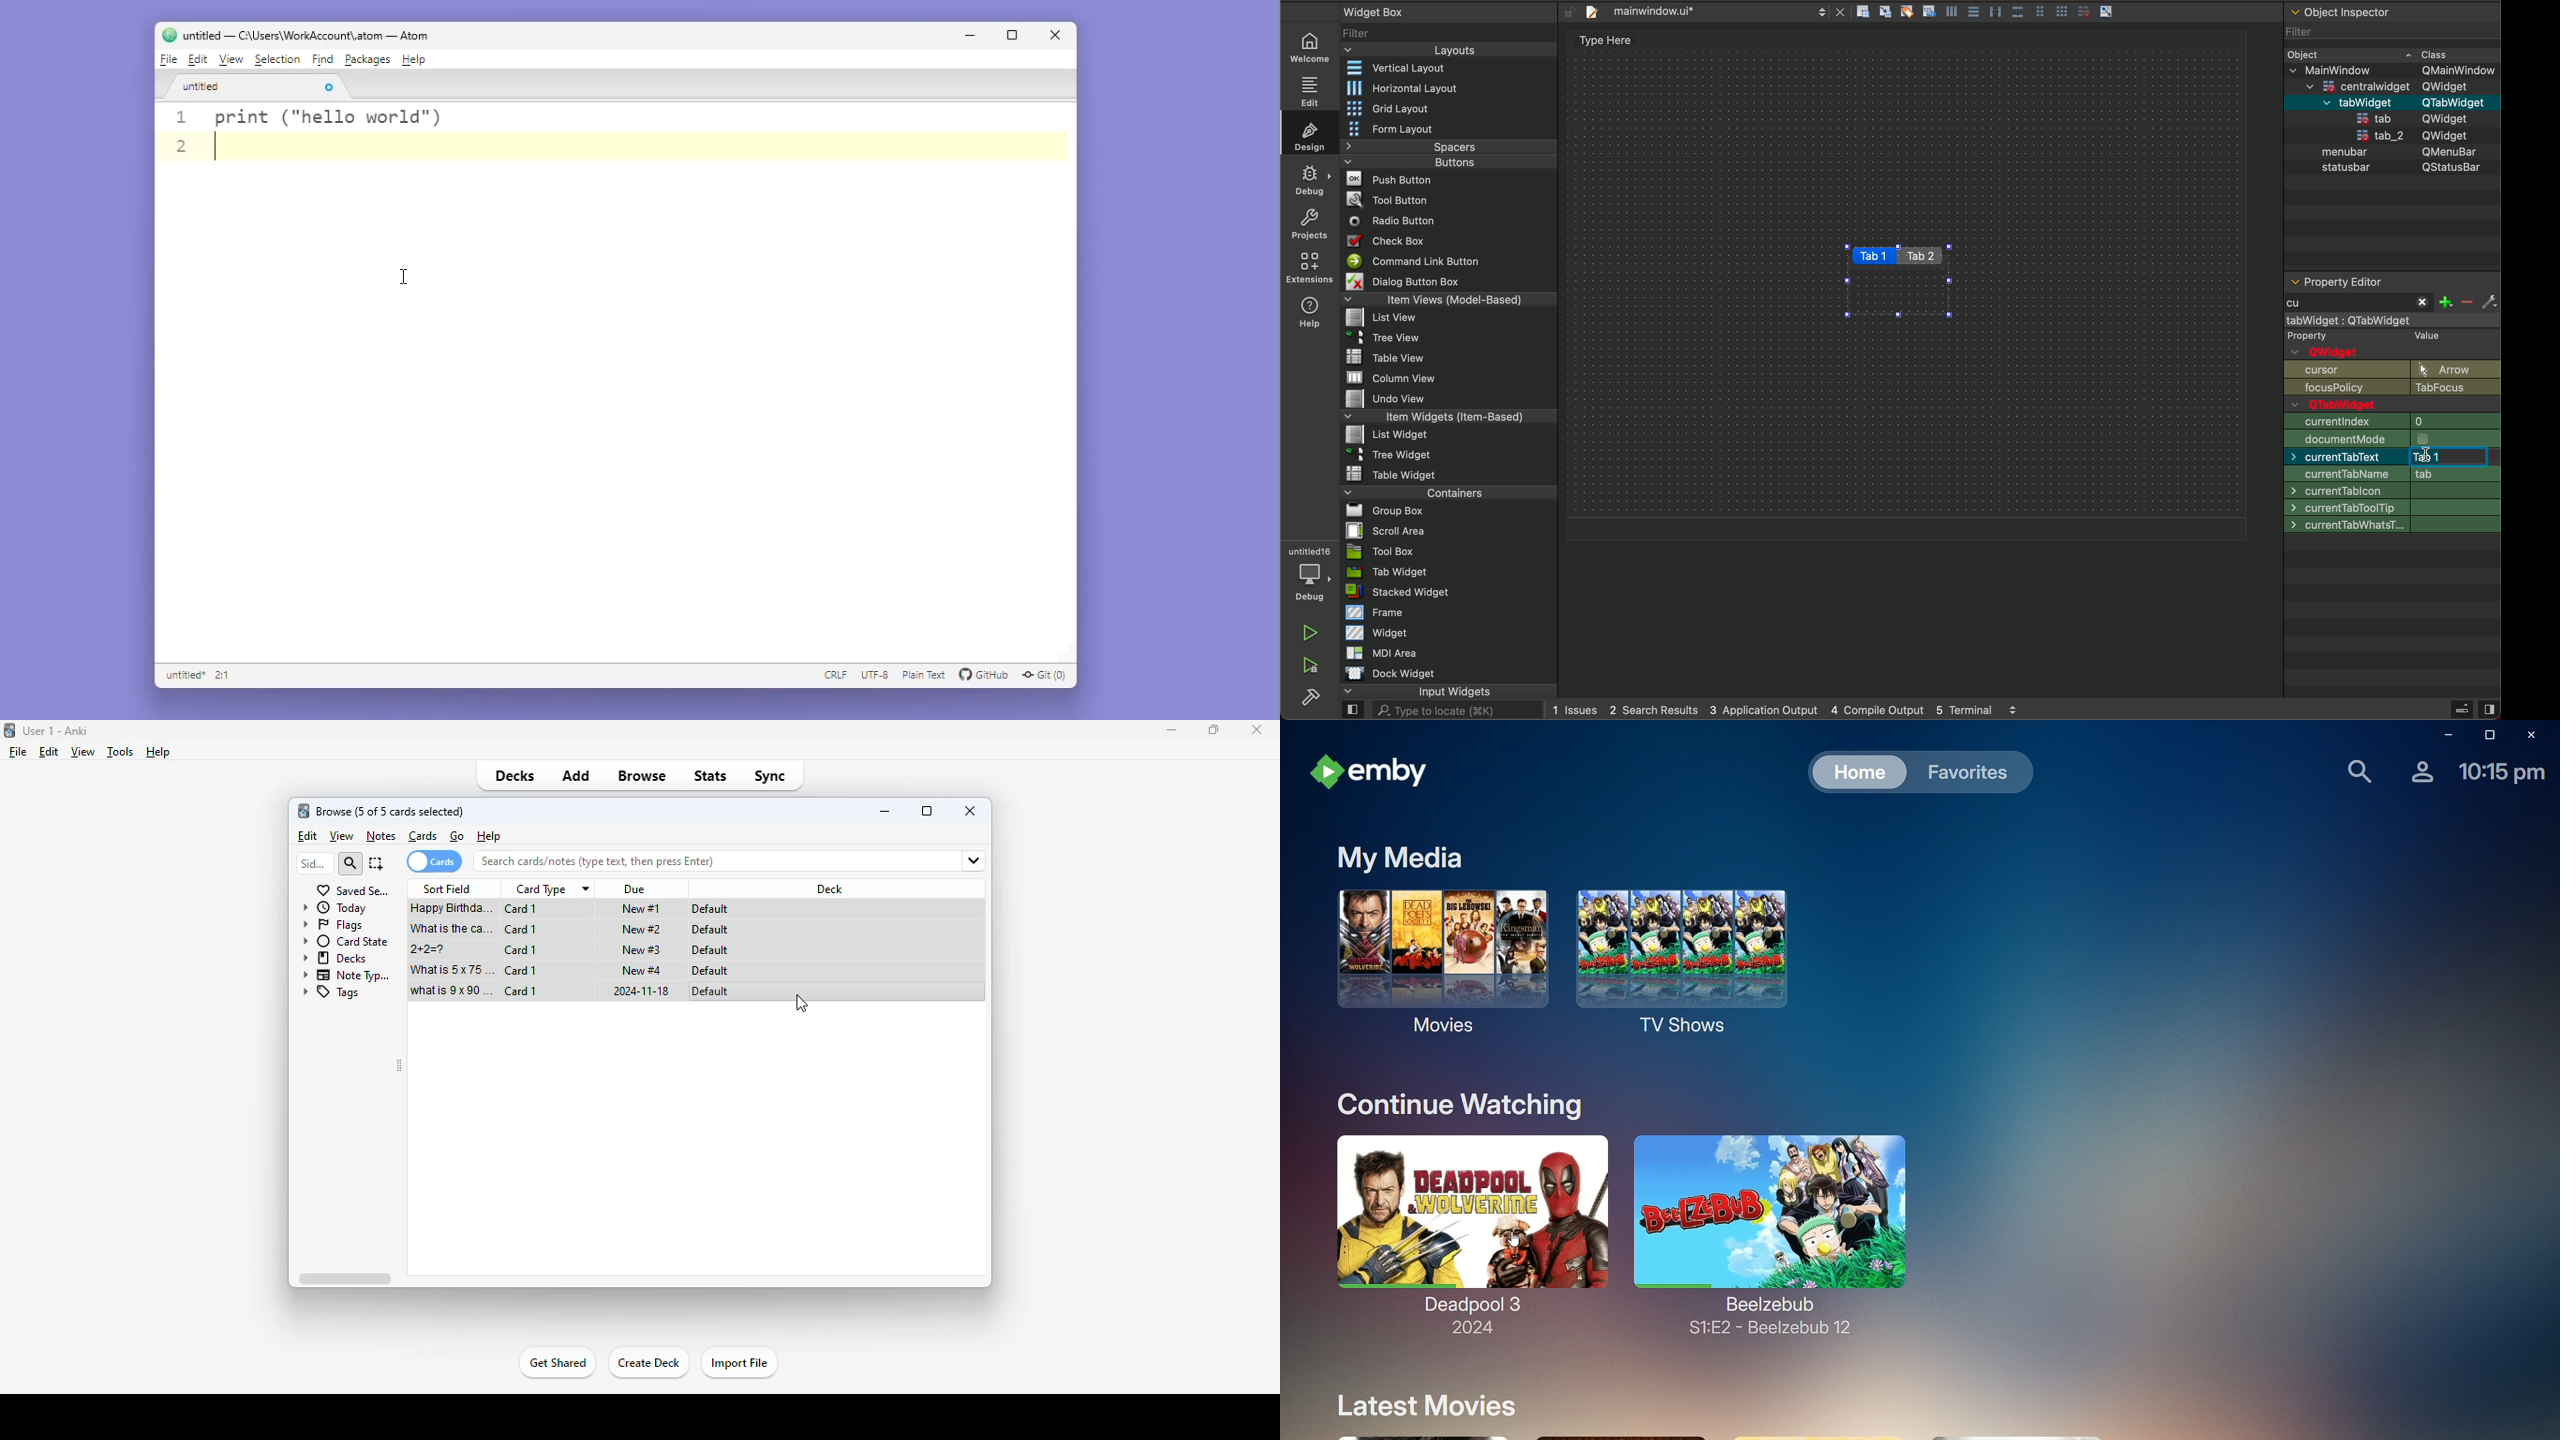 The width and height of the screenshot is (2576, 1456). Describe the element at coordinates (83, 752) in the screenshot. I see `view` at that location.